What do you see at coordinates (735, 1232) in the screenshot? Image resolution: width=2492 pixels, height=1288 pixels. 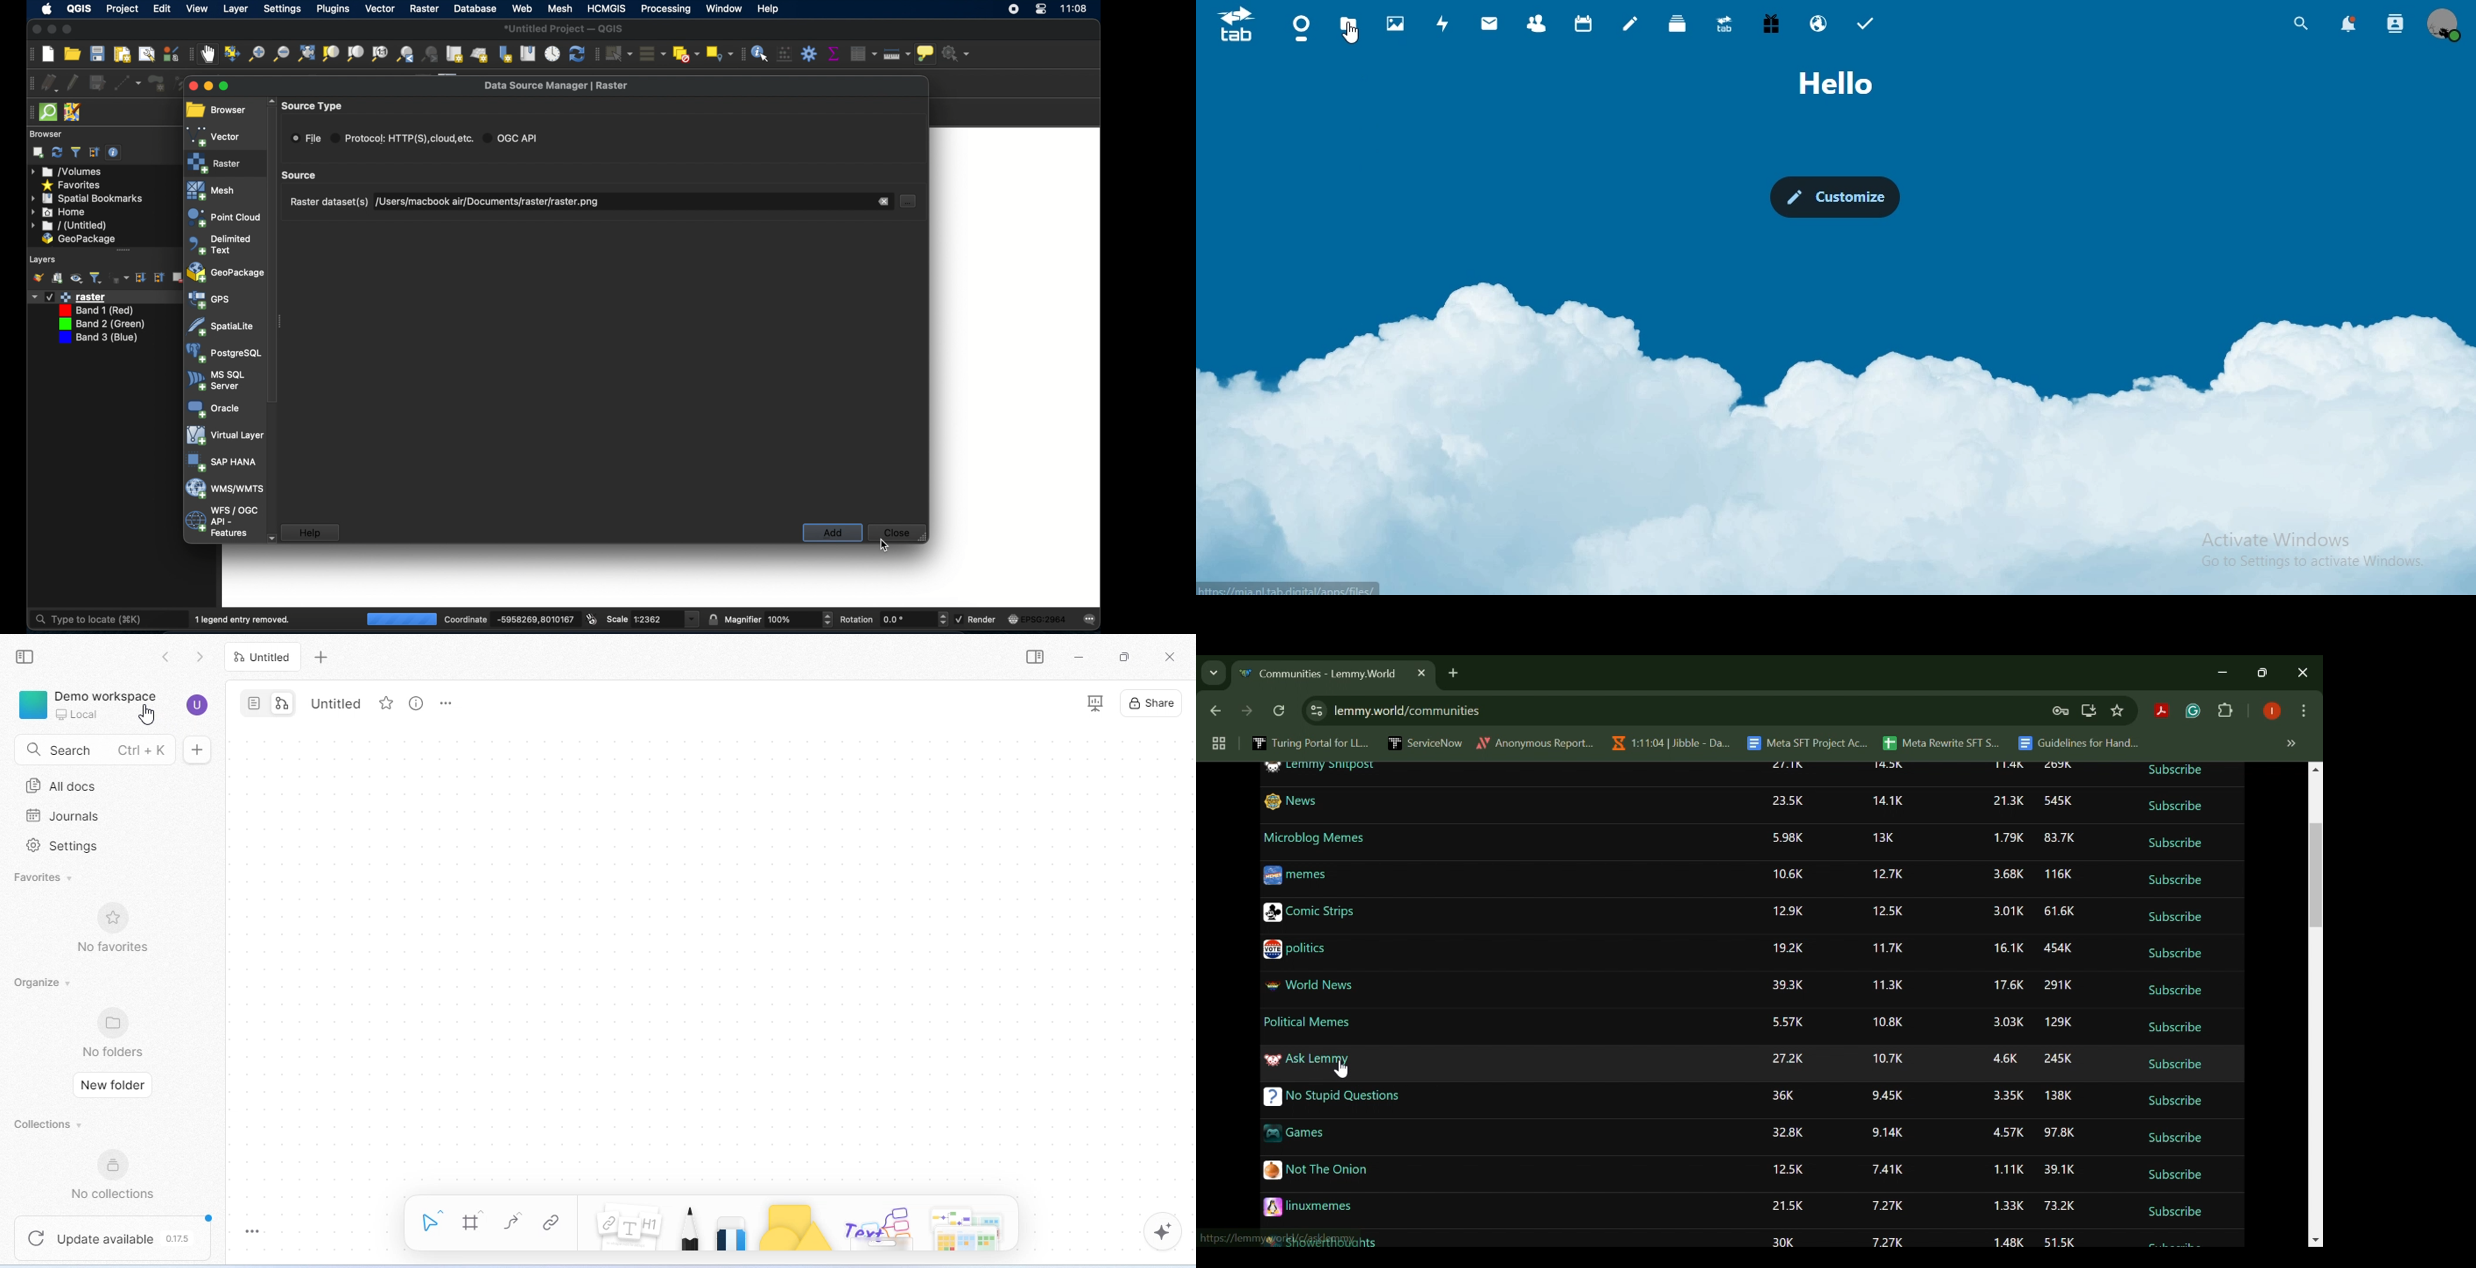 I see `eraser` at bounding box center [735, 1232].